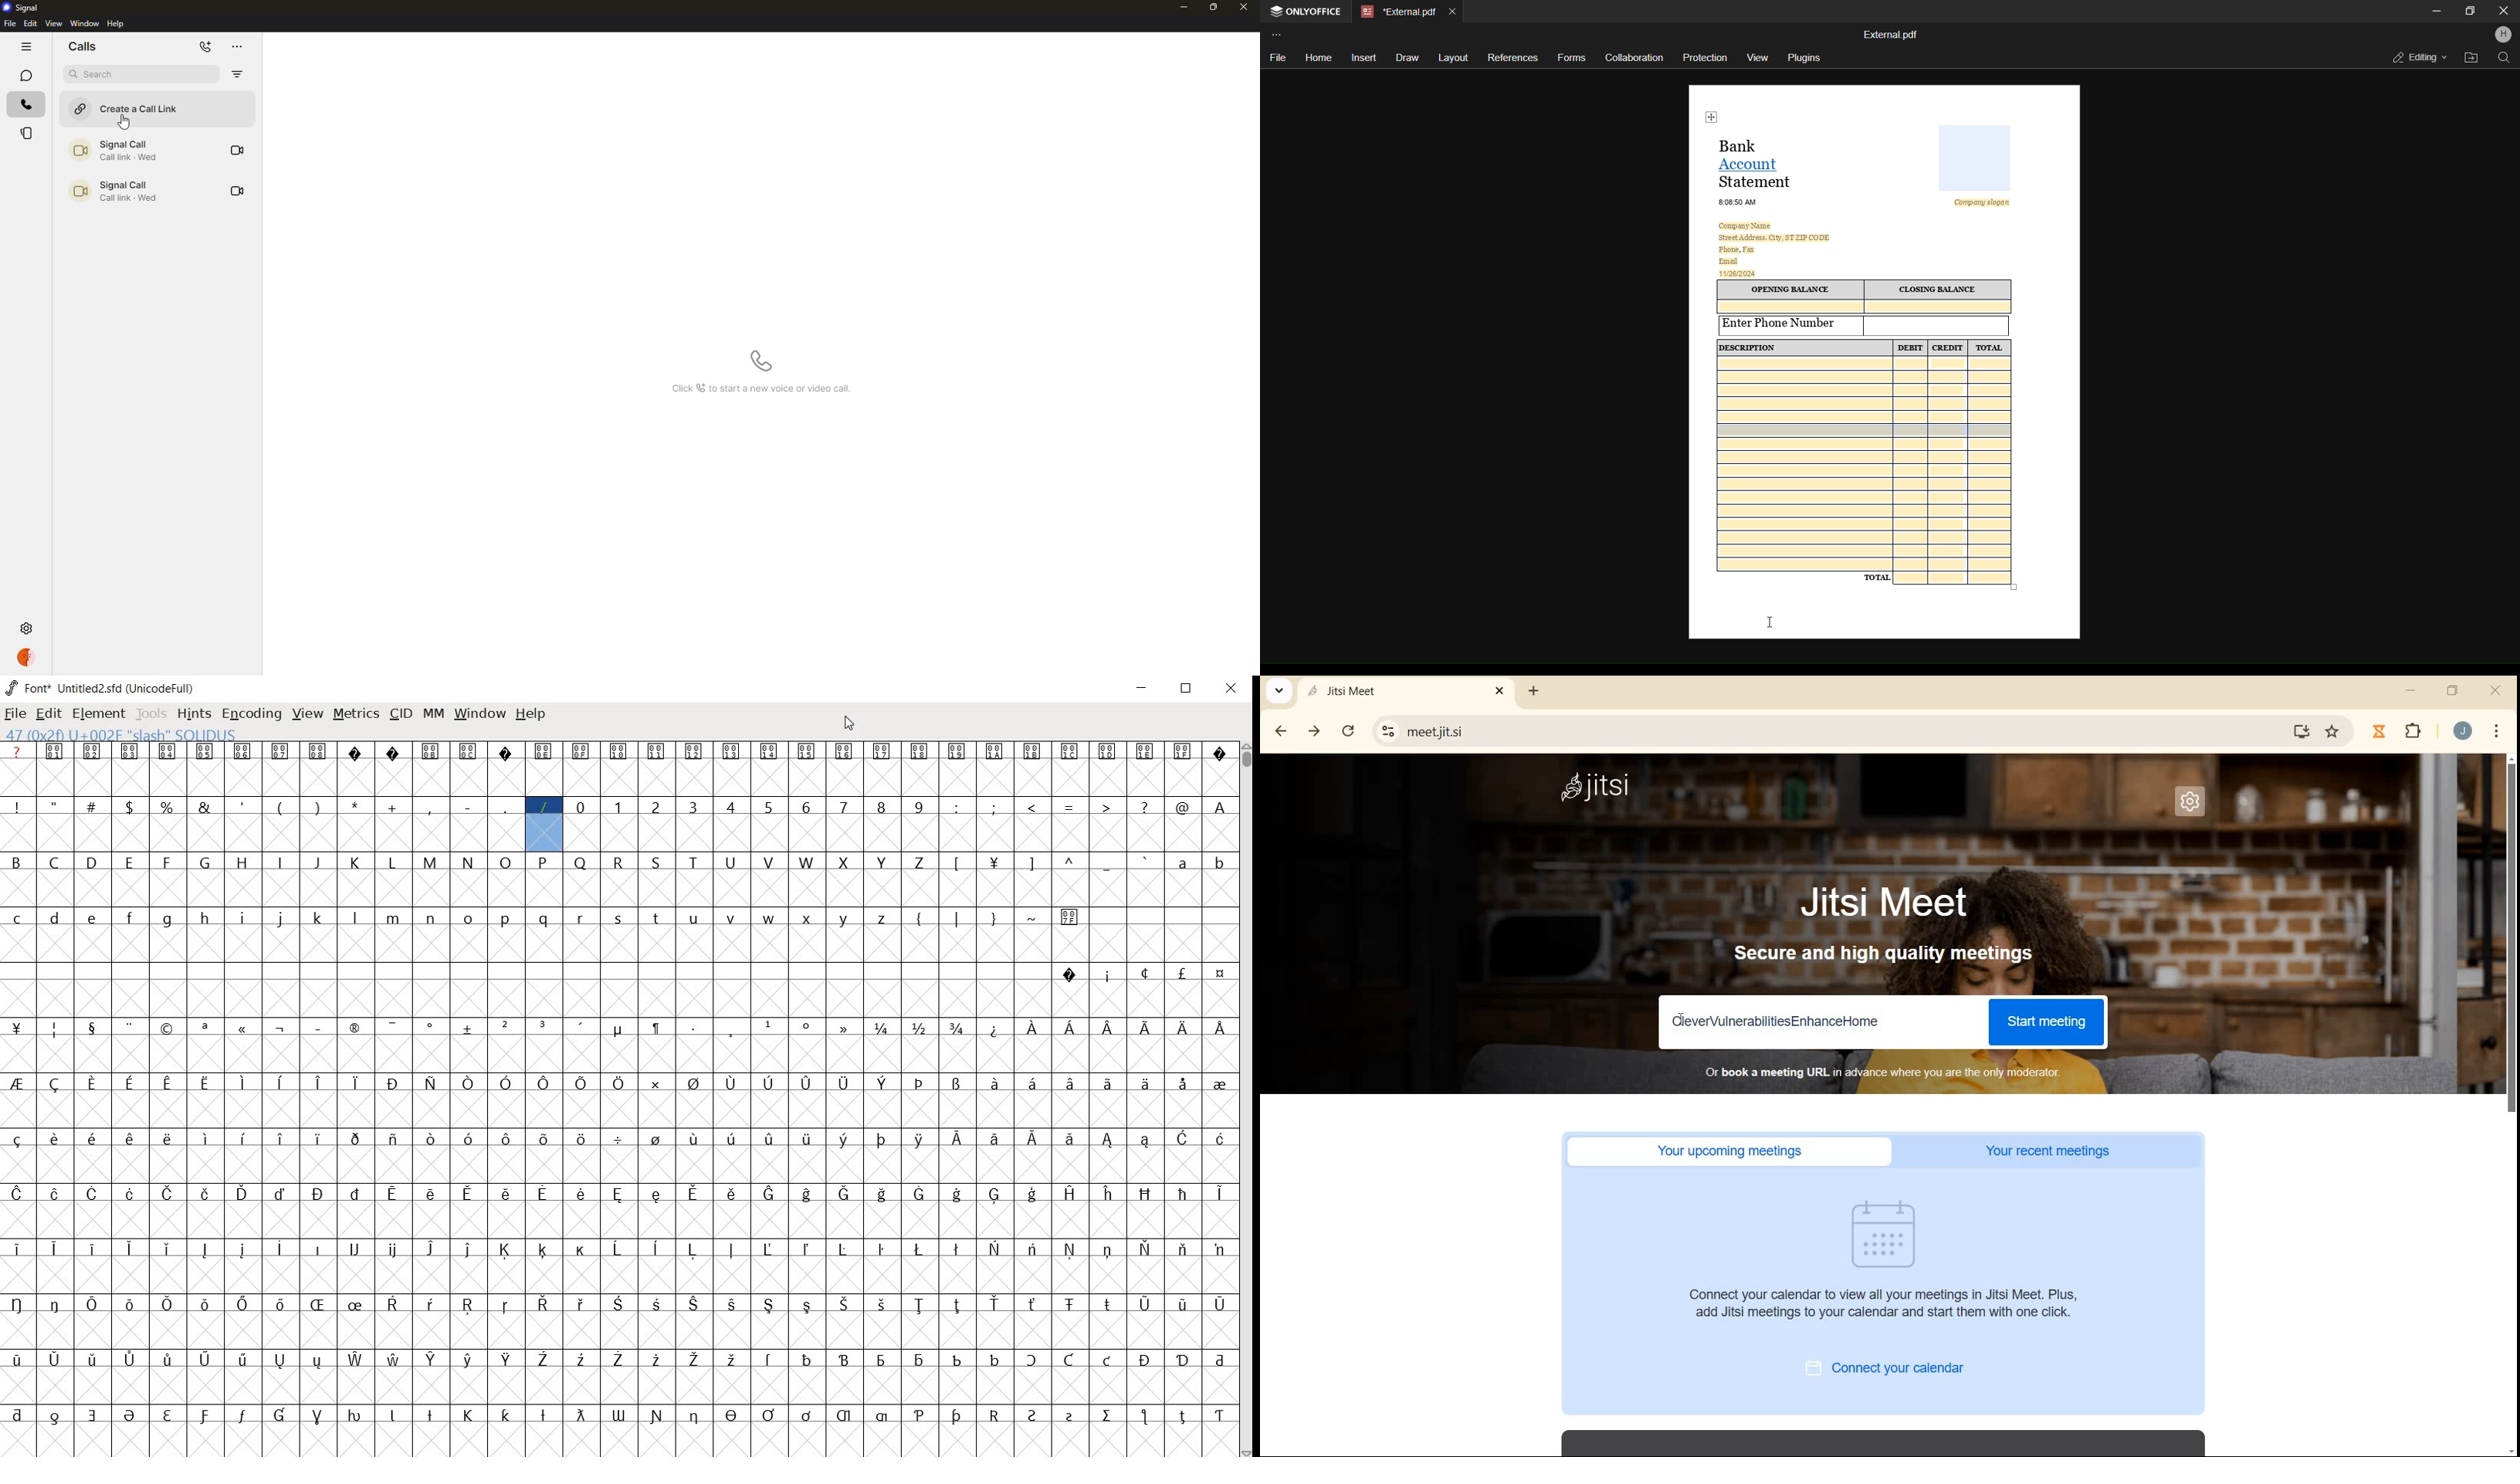 The height and width of the screenshot is (1484, 2520). I want to click on glyph, so click(581, 919).